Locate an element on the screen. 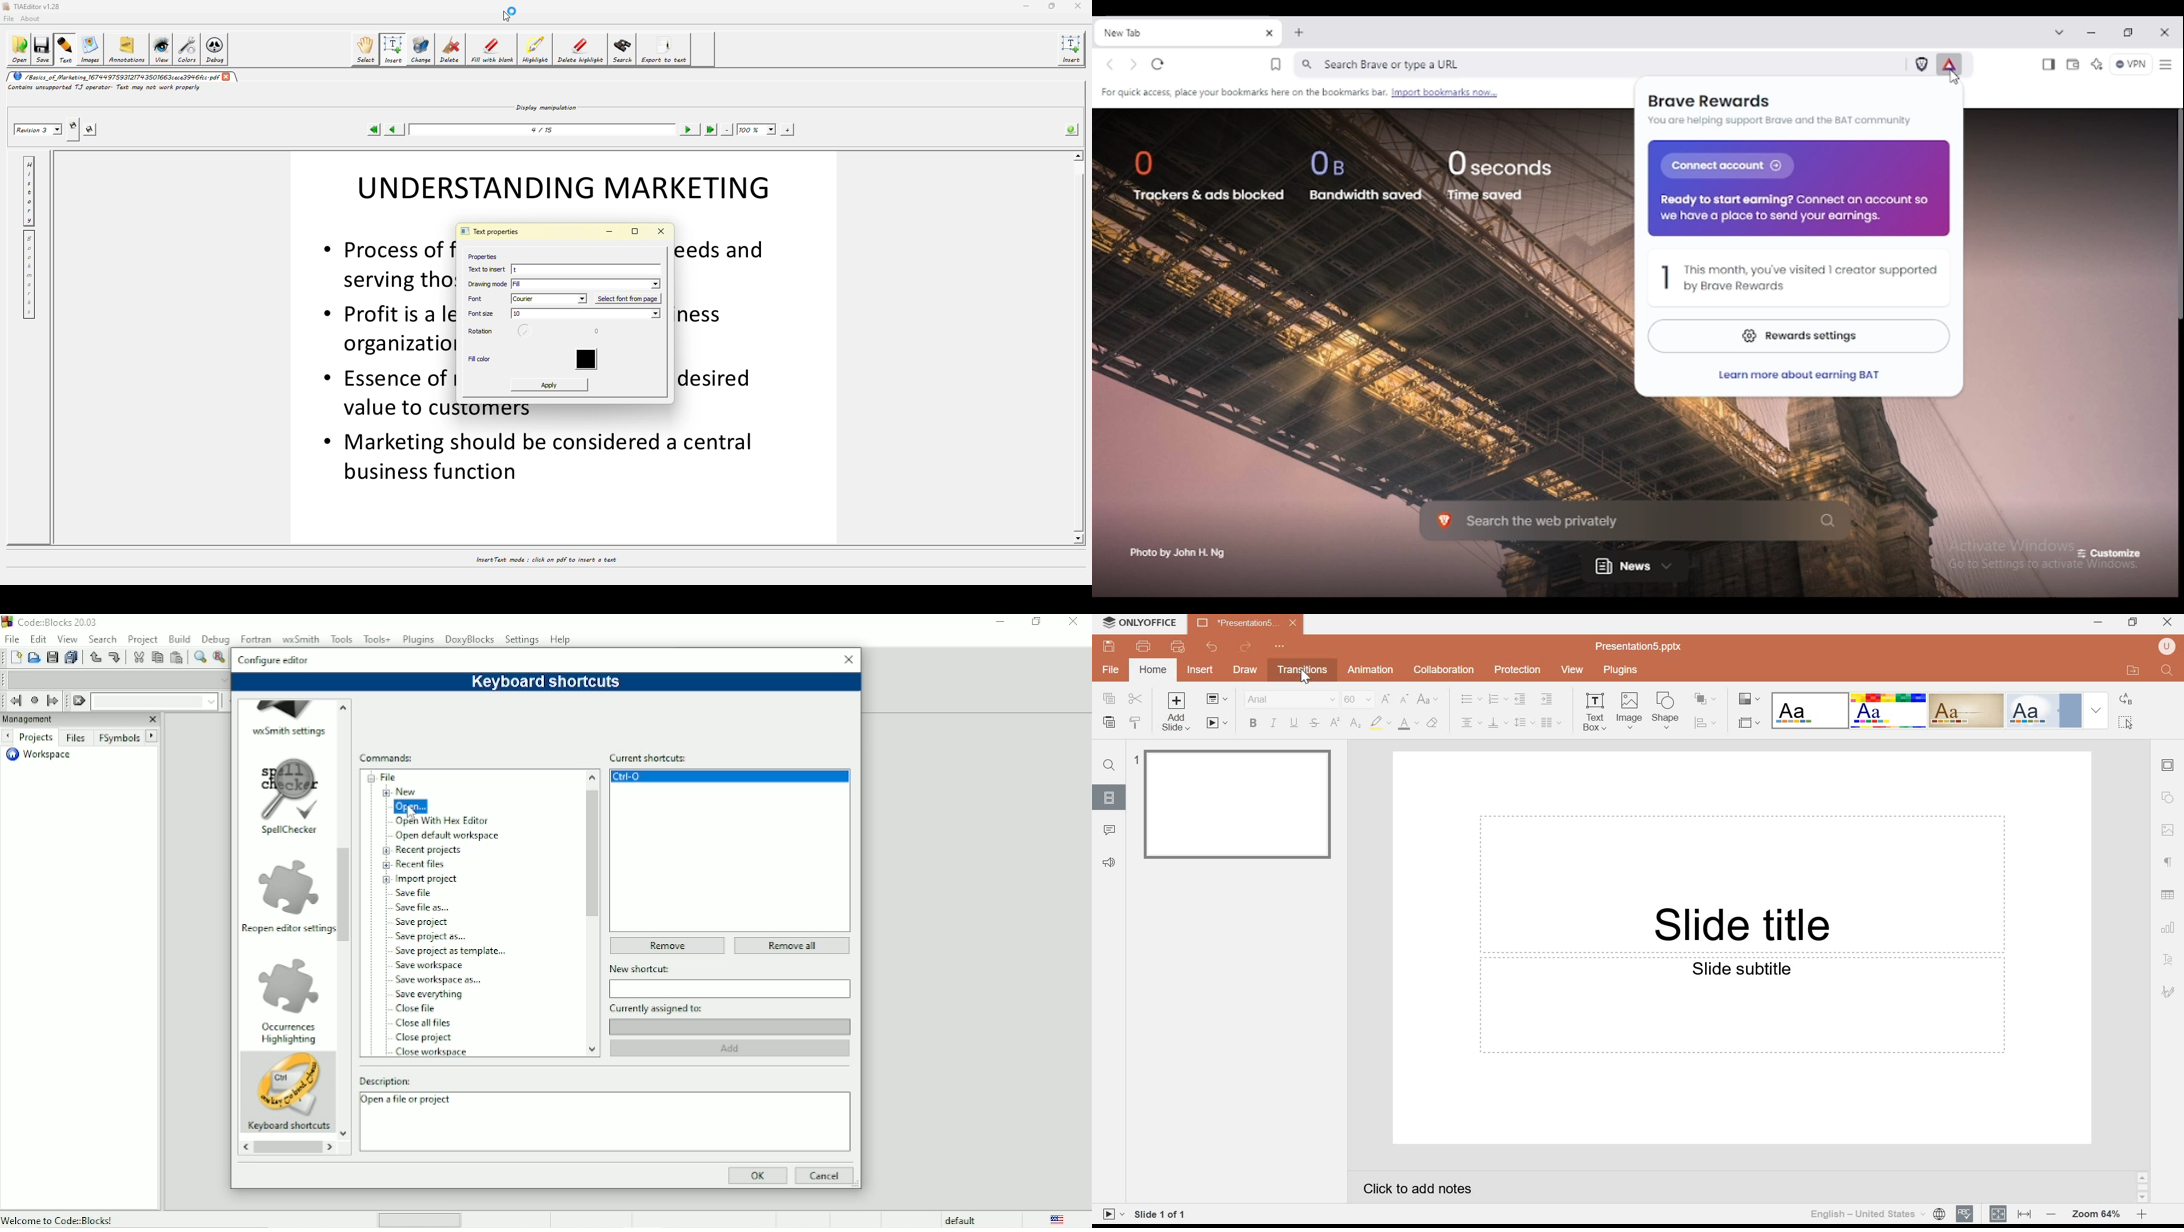 The width and height of the screenshot is (2184, 1232). Replace is located at coordinates (220, 658).